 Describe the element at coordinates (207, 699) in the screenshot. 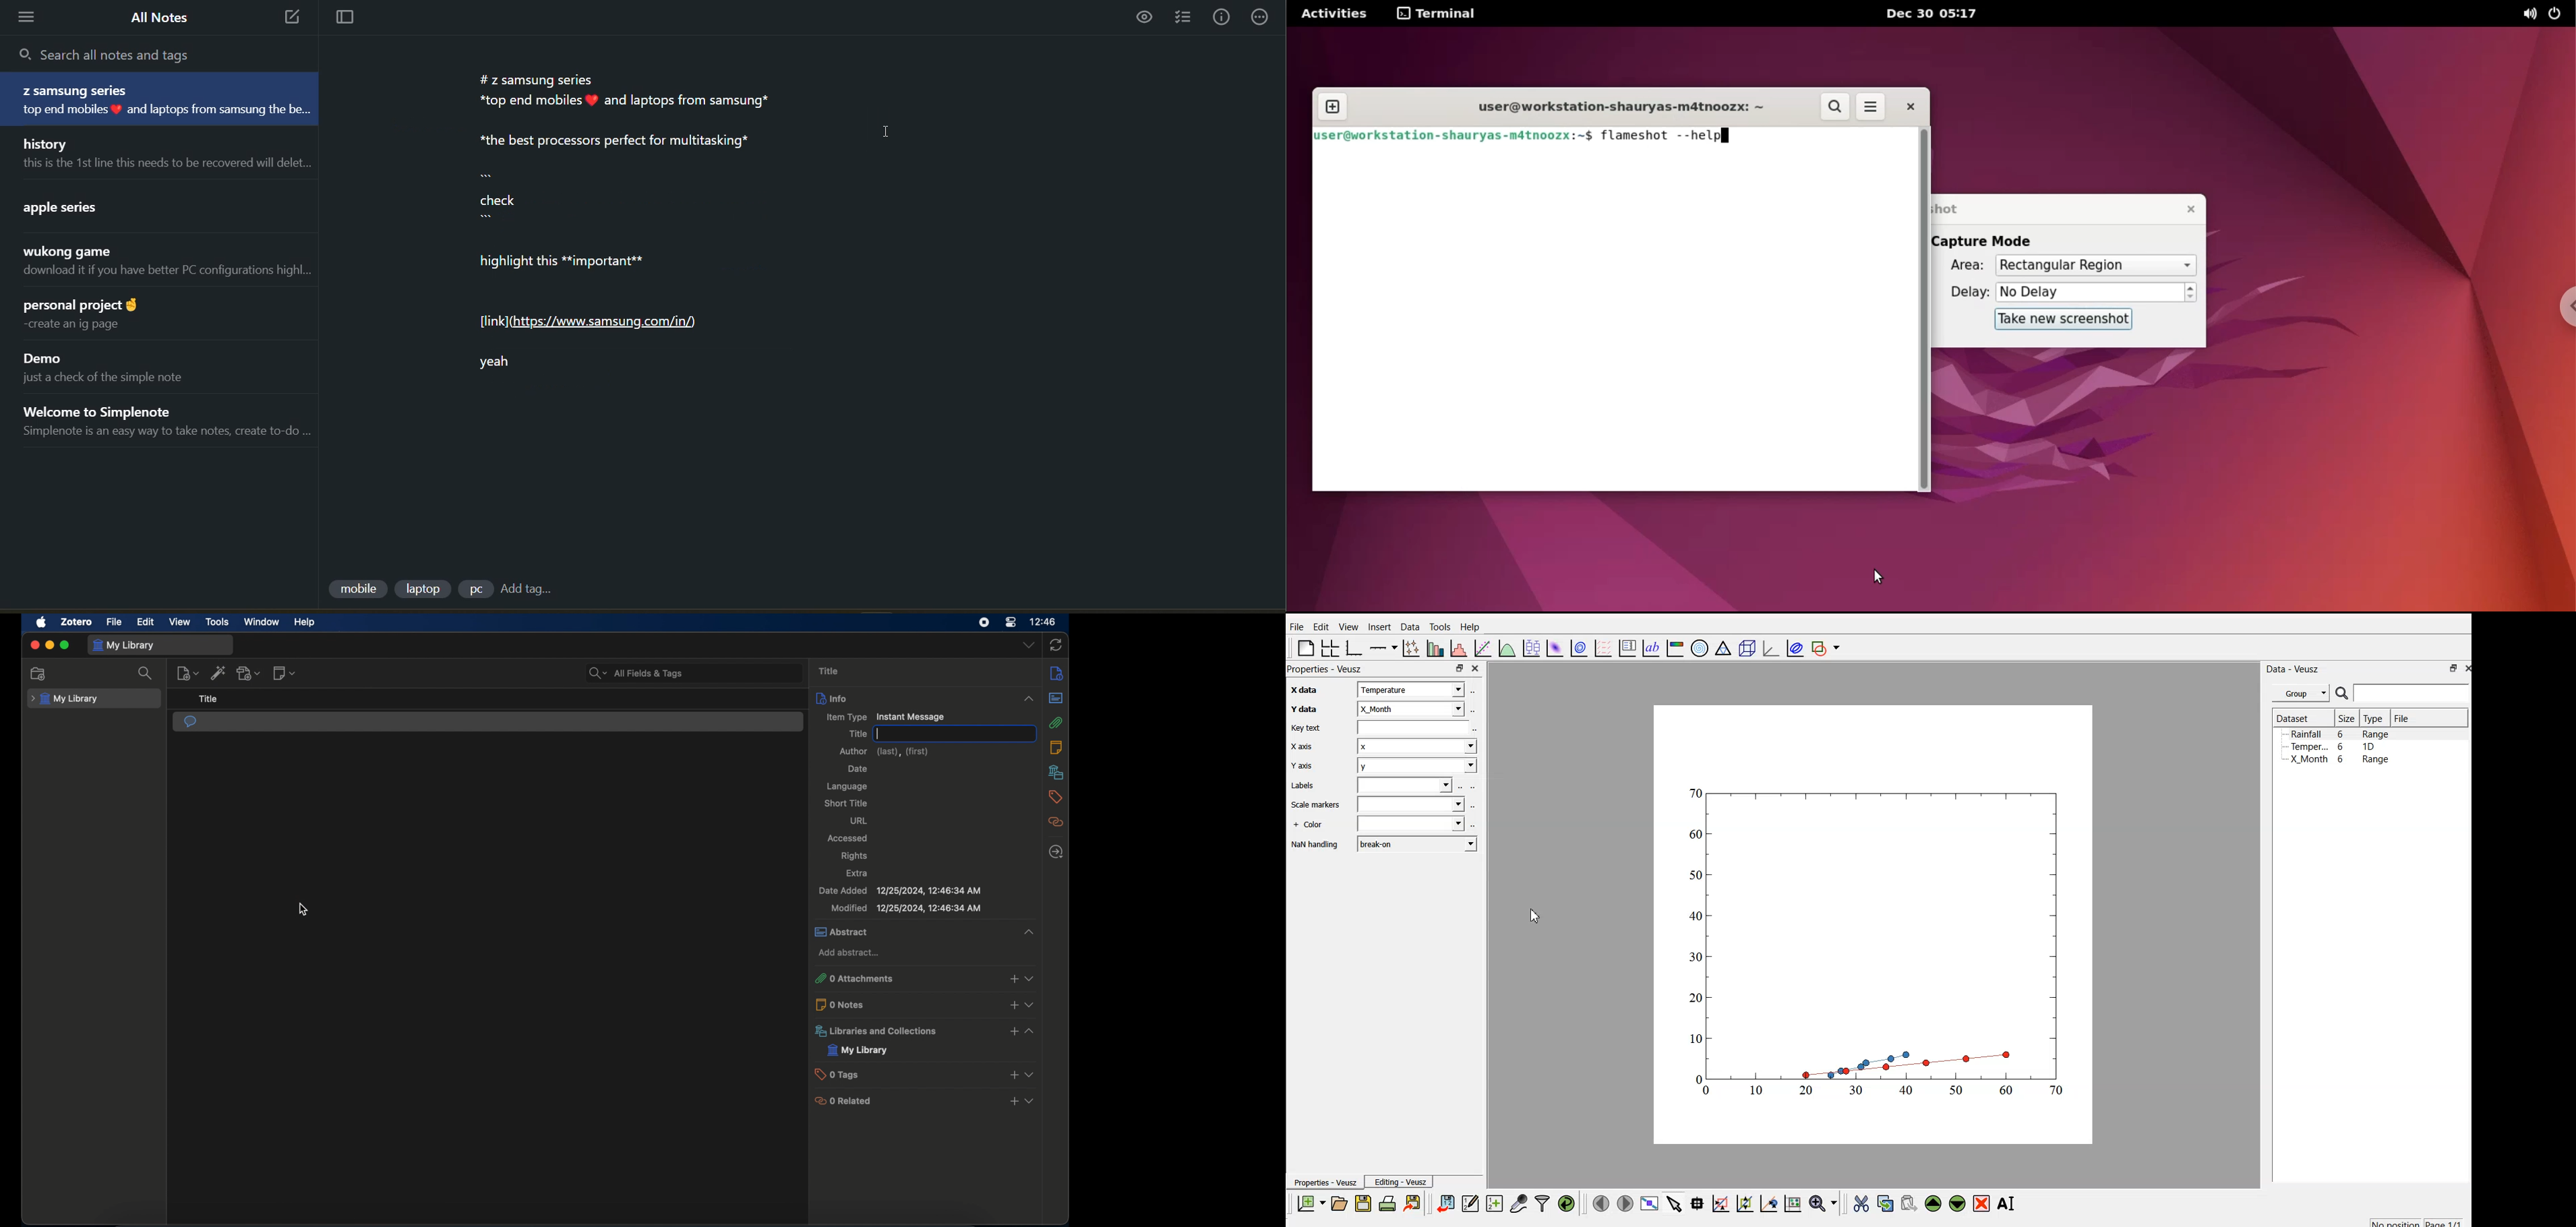

I see `title` at that location.